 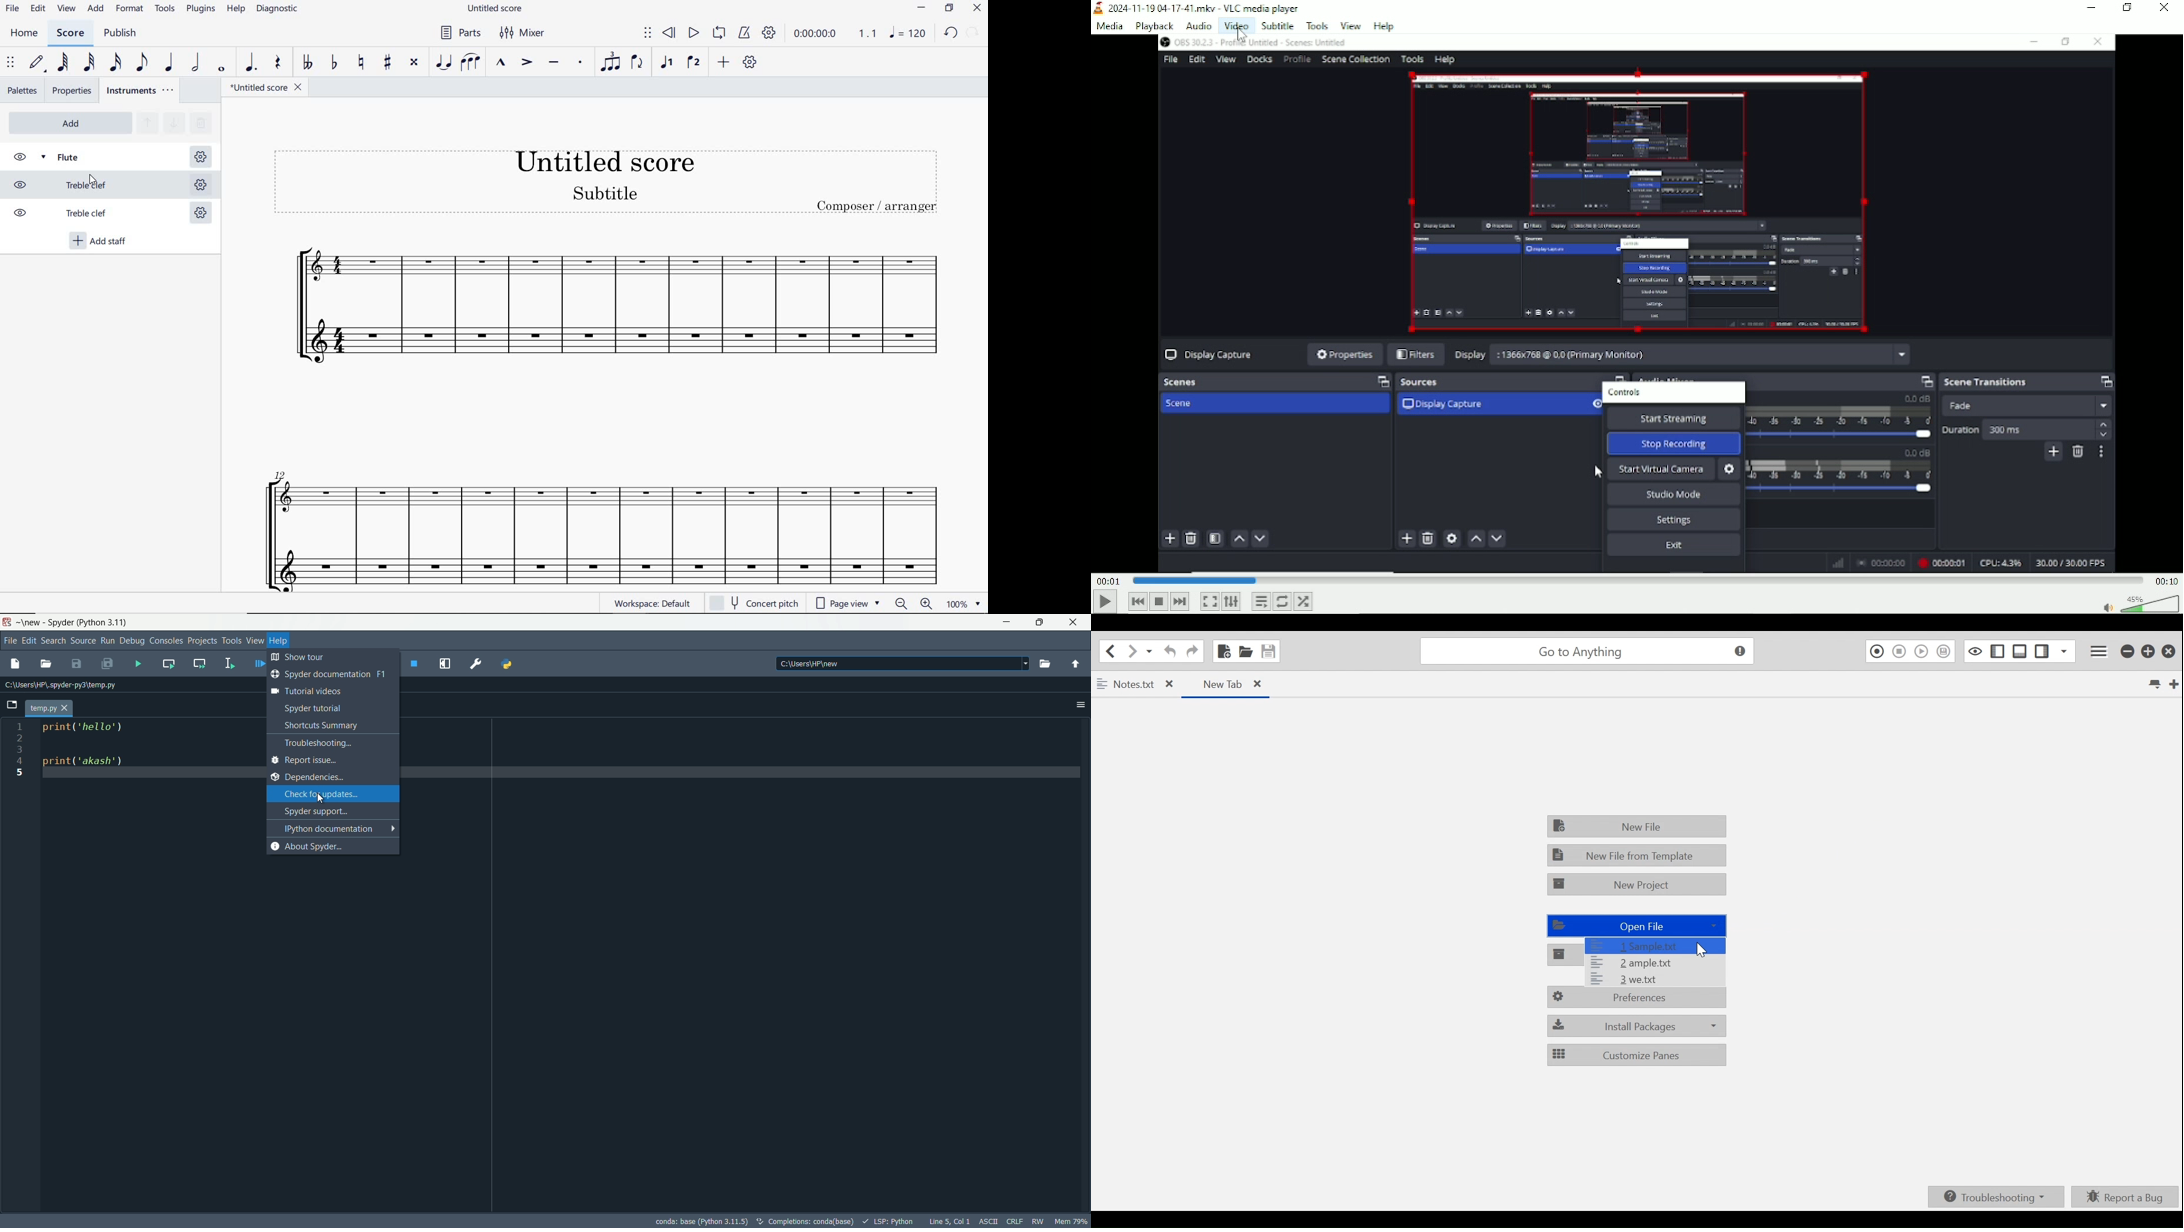 I want to click on ADD, so click(x=69, y=123).